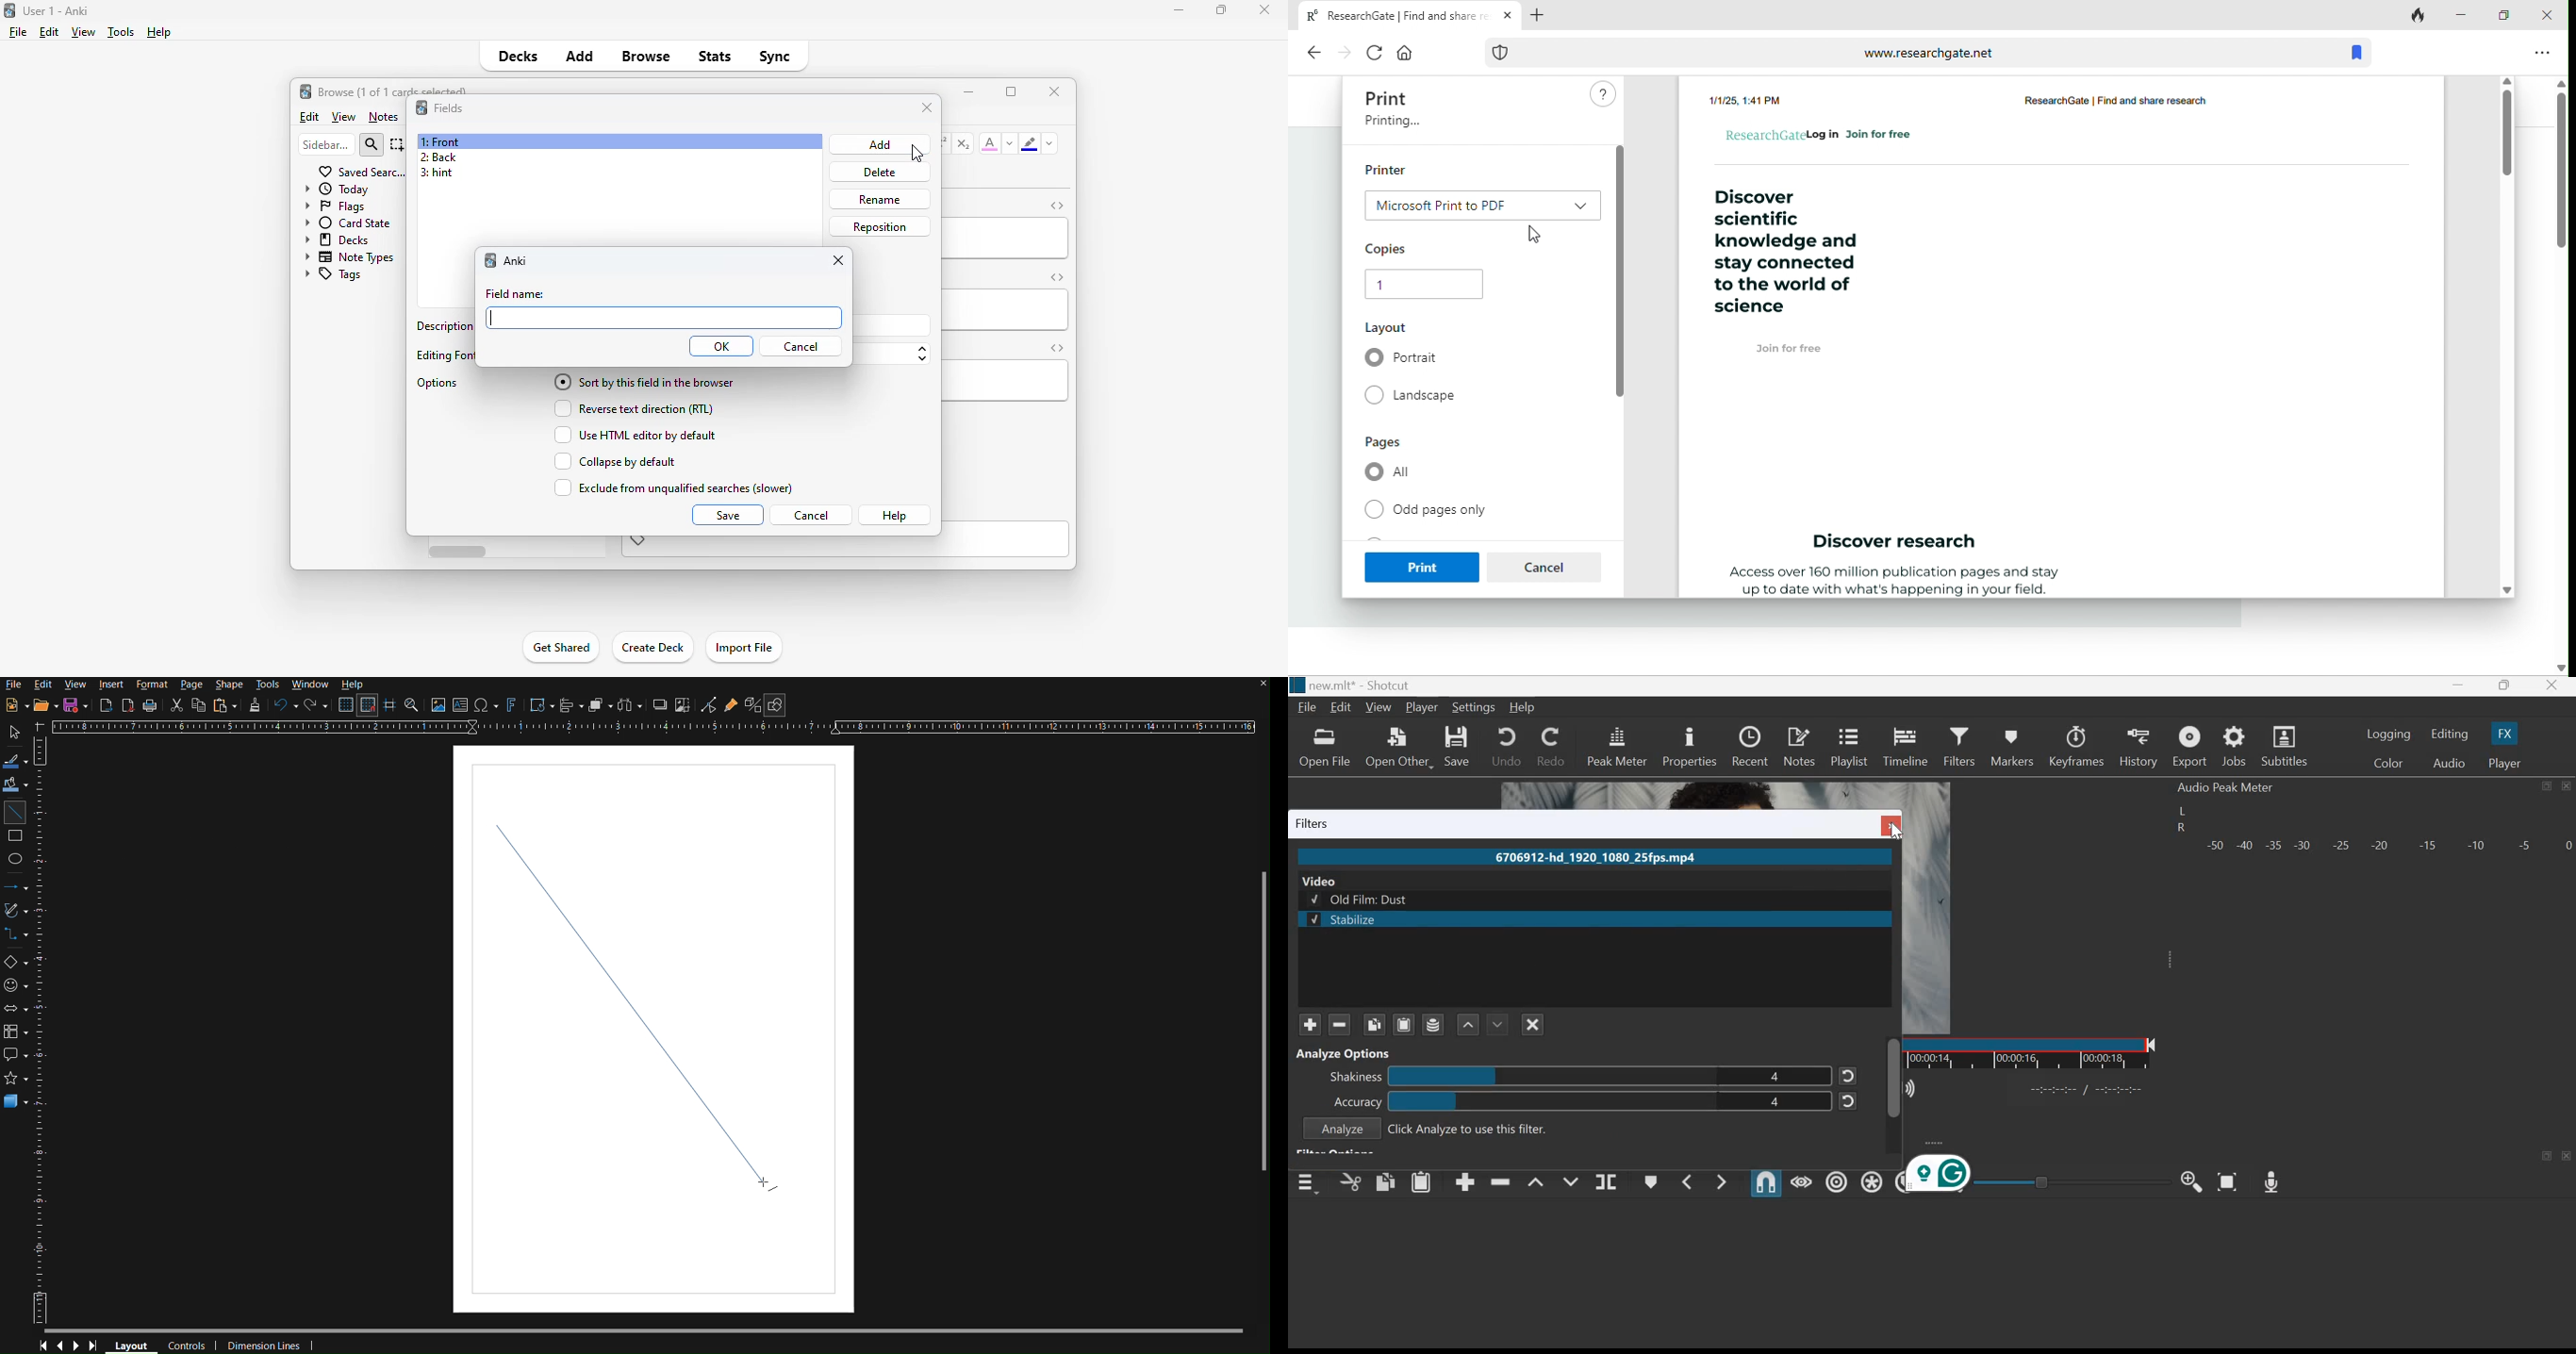  What do you see at coordinates (72, 705) in the screenshot?
I see `Save` at bounding box center [72, 705].